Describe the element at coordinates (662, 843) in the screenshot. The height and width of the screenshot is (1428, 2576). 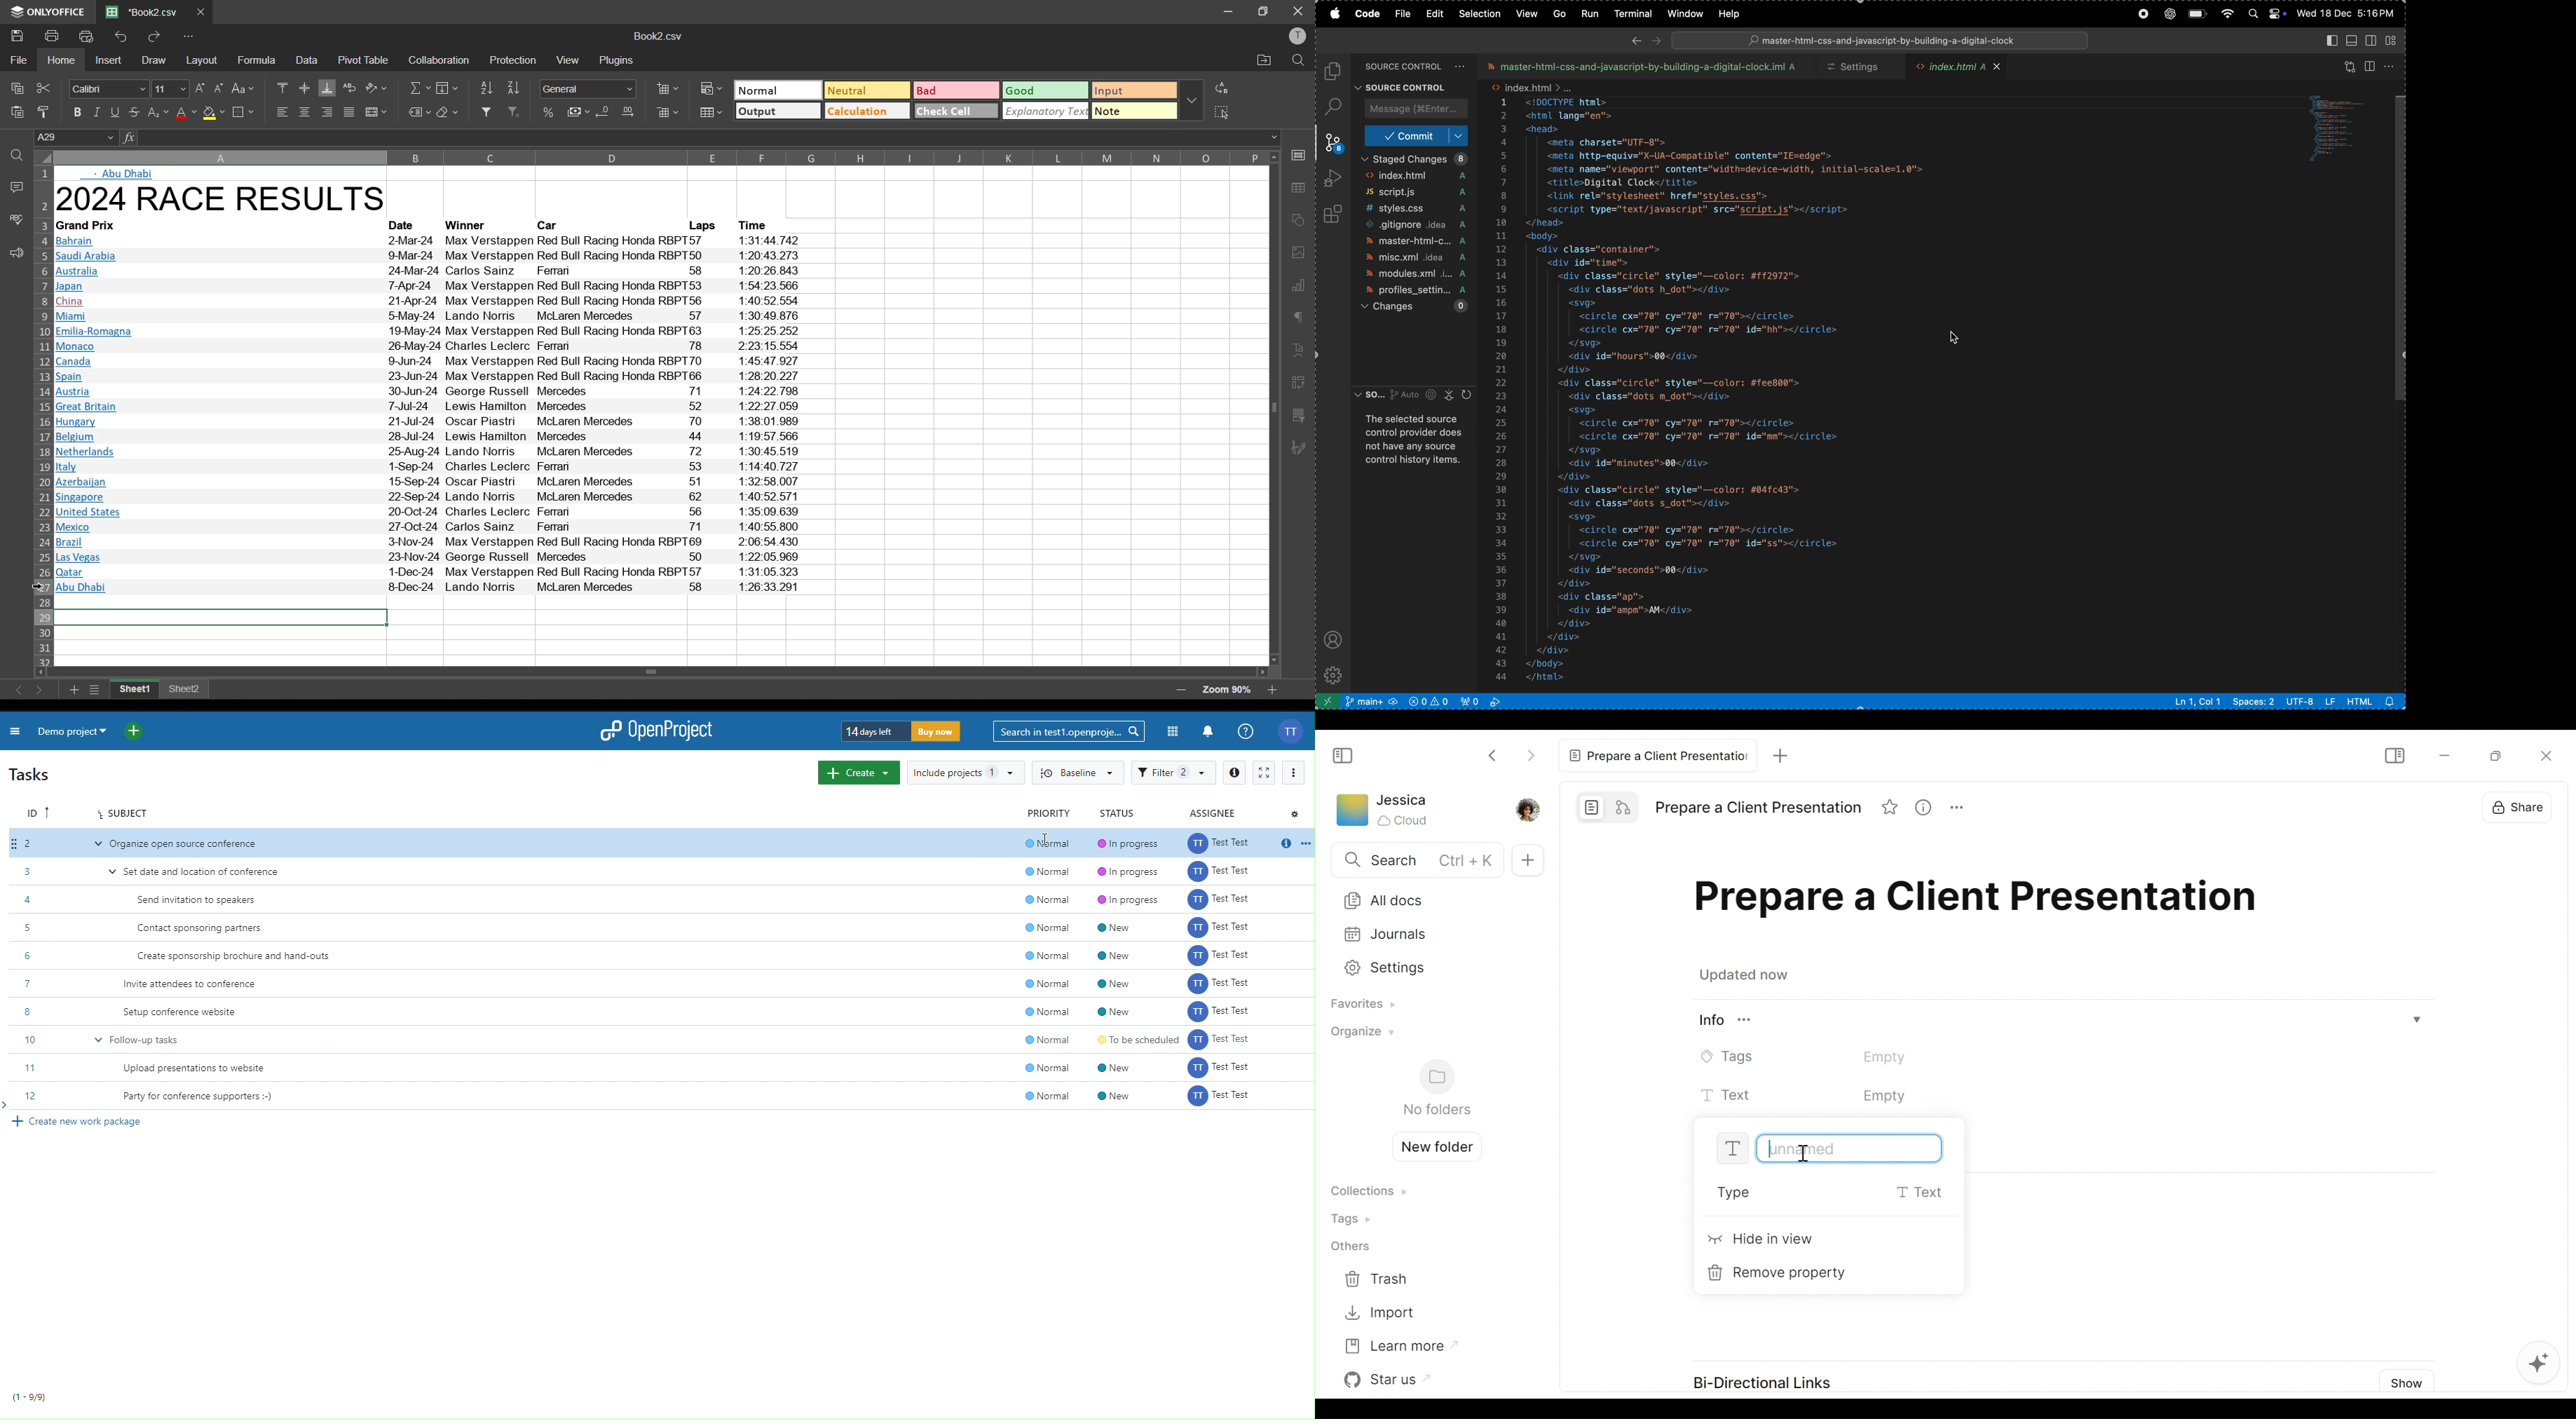
I see `32 v Organize open source conference. onbmal  @In progress Q Test Test 0 -` at that location.